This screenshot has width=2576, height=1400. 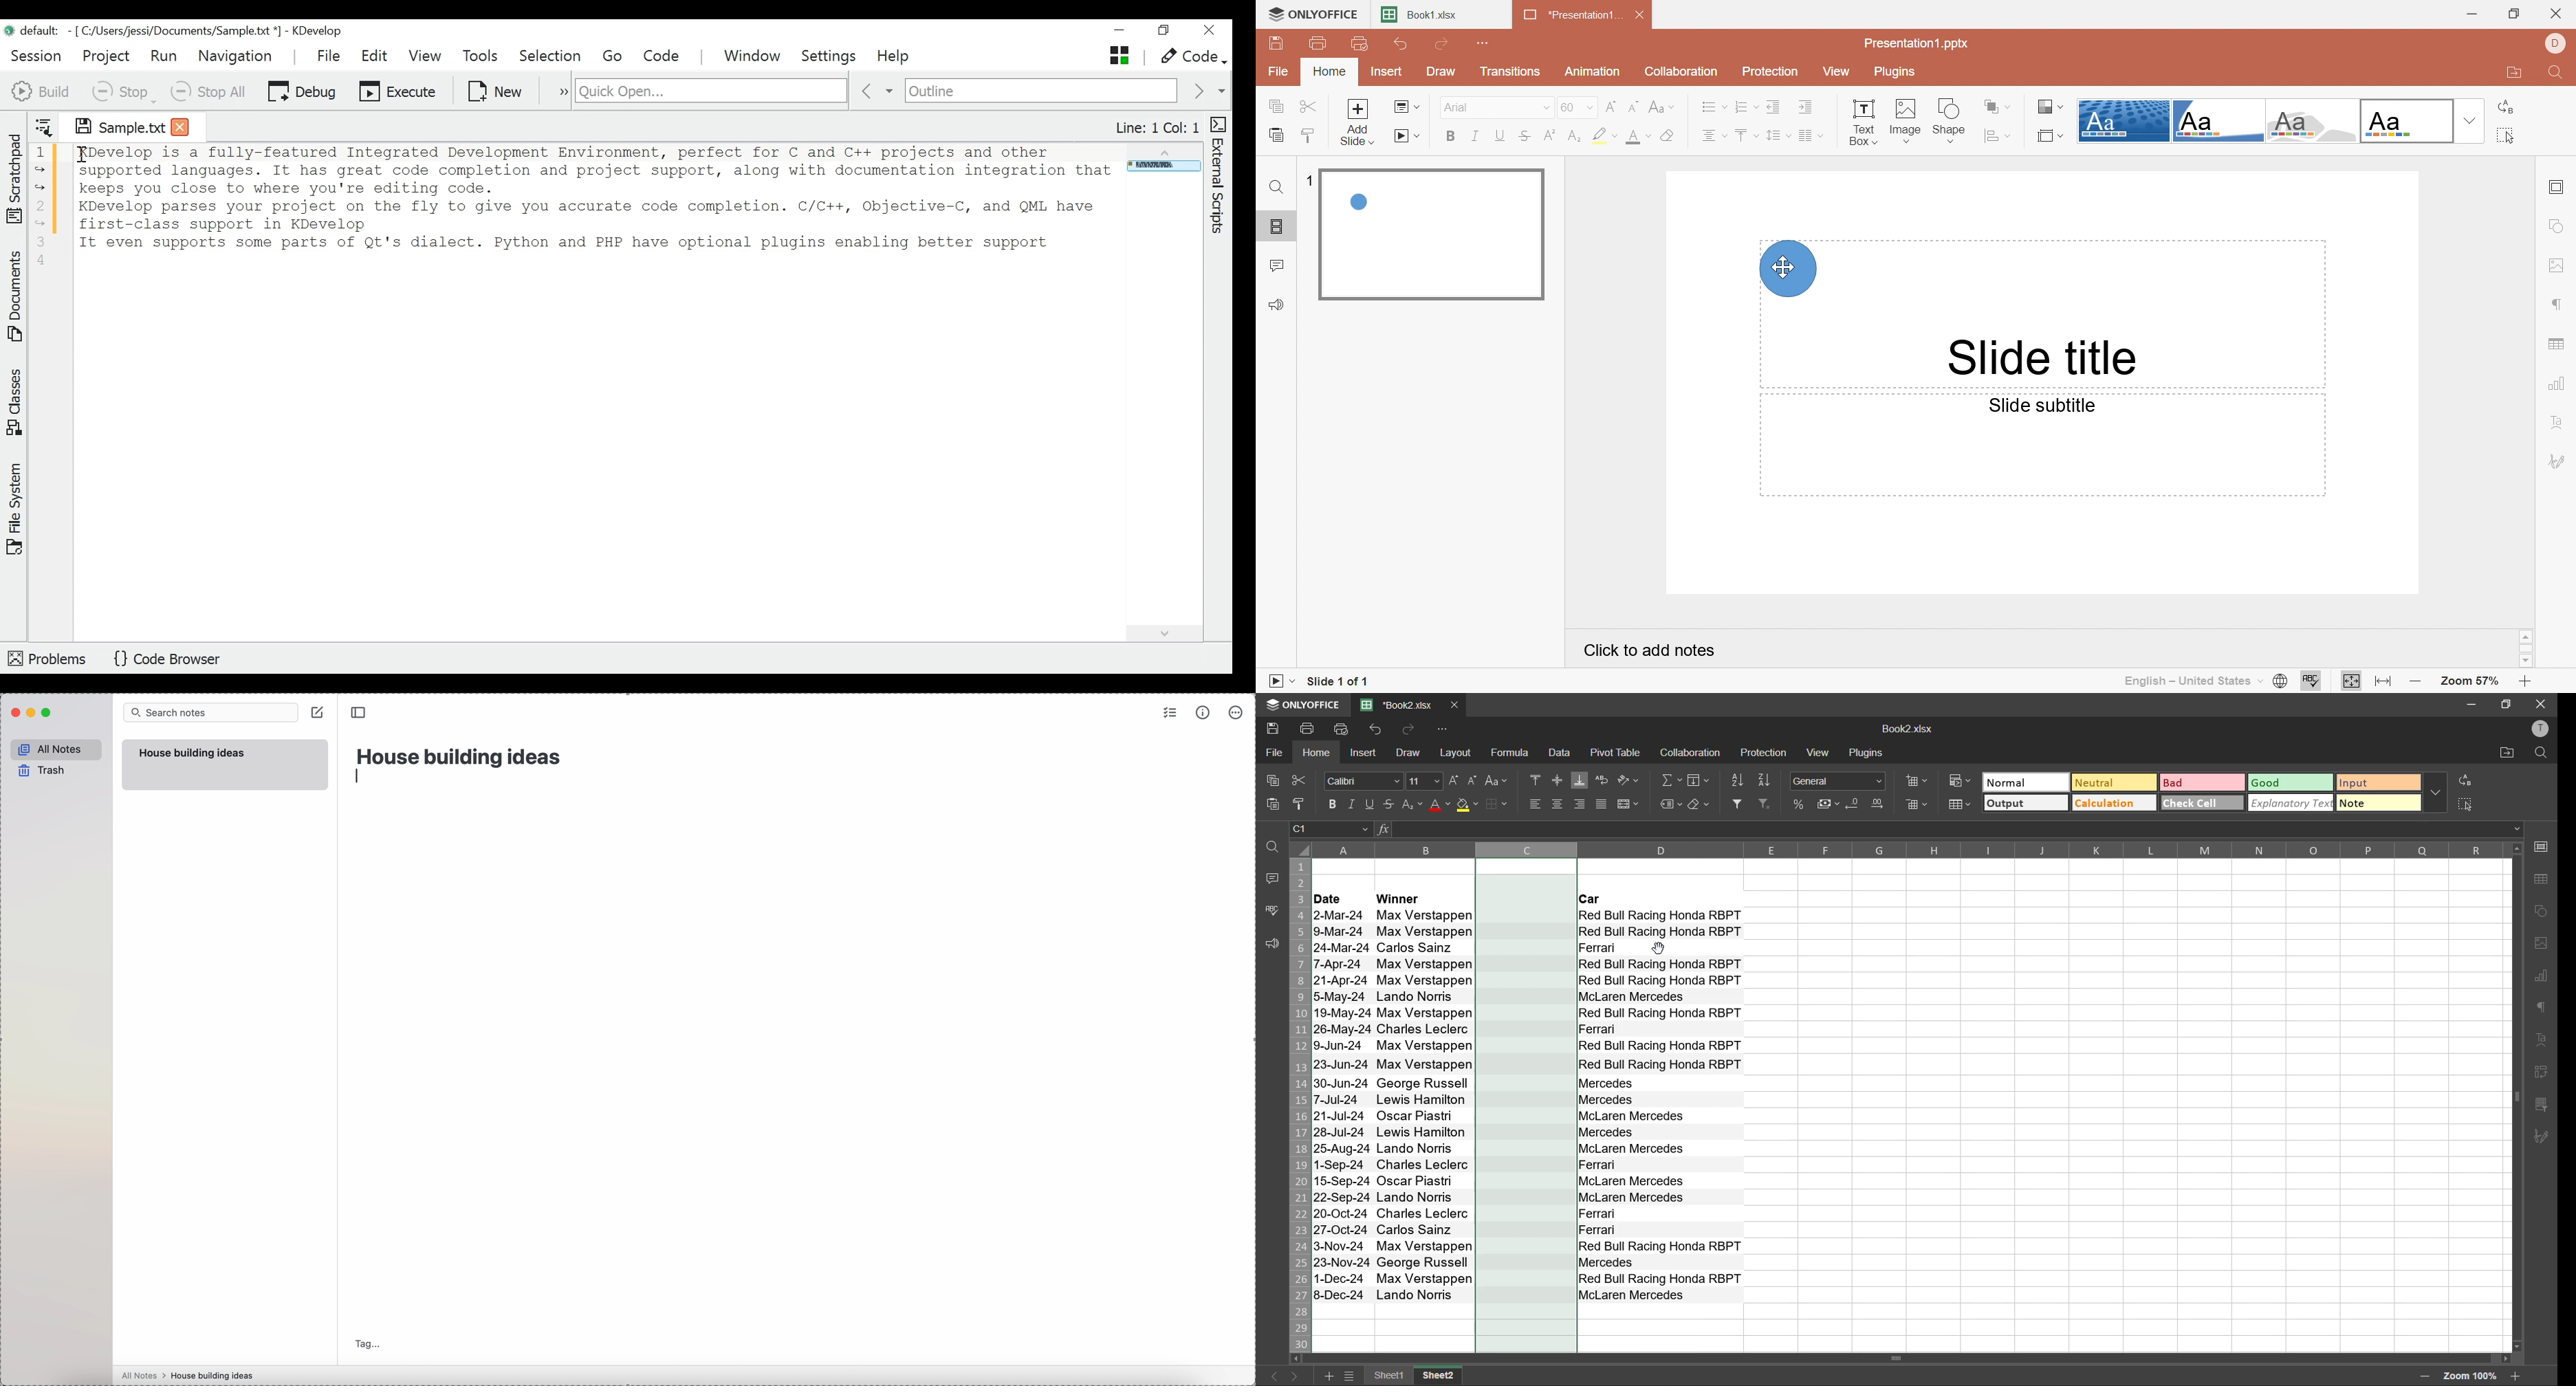 I want to click on charts, so click(x=2544, y=978).